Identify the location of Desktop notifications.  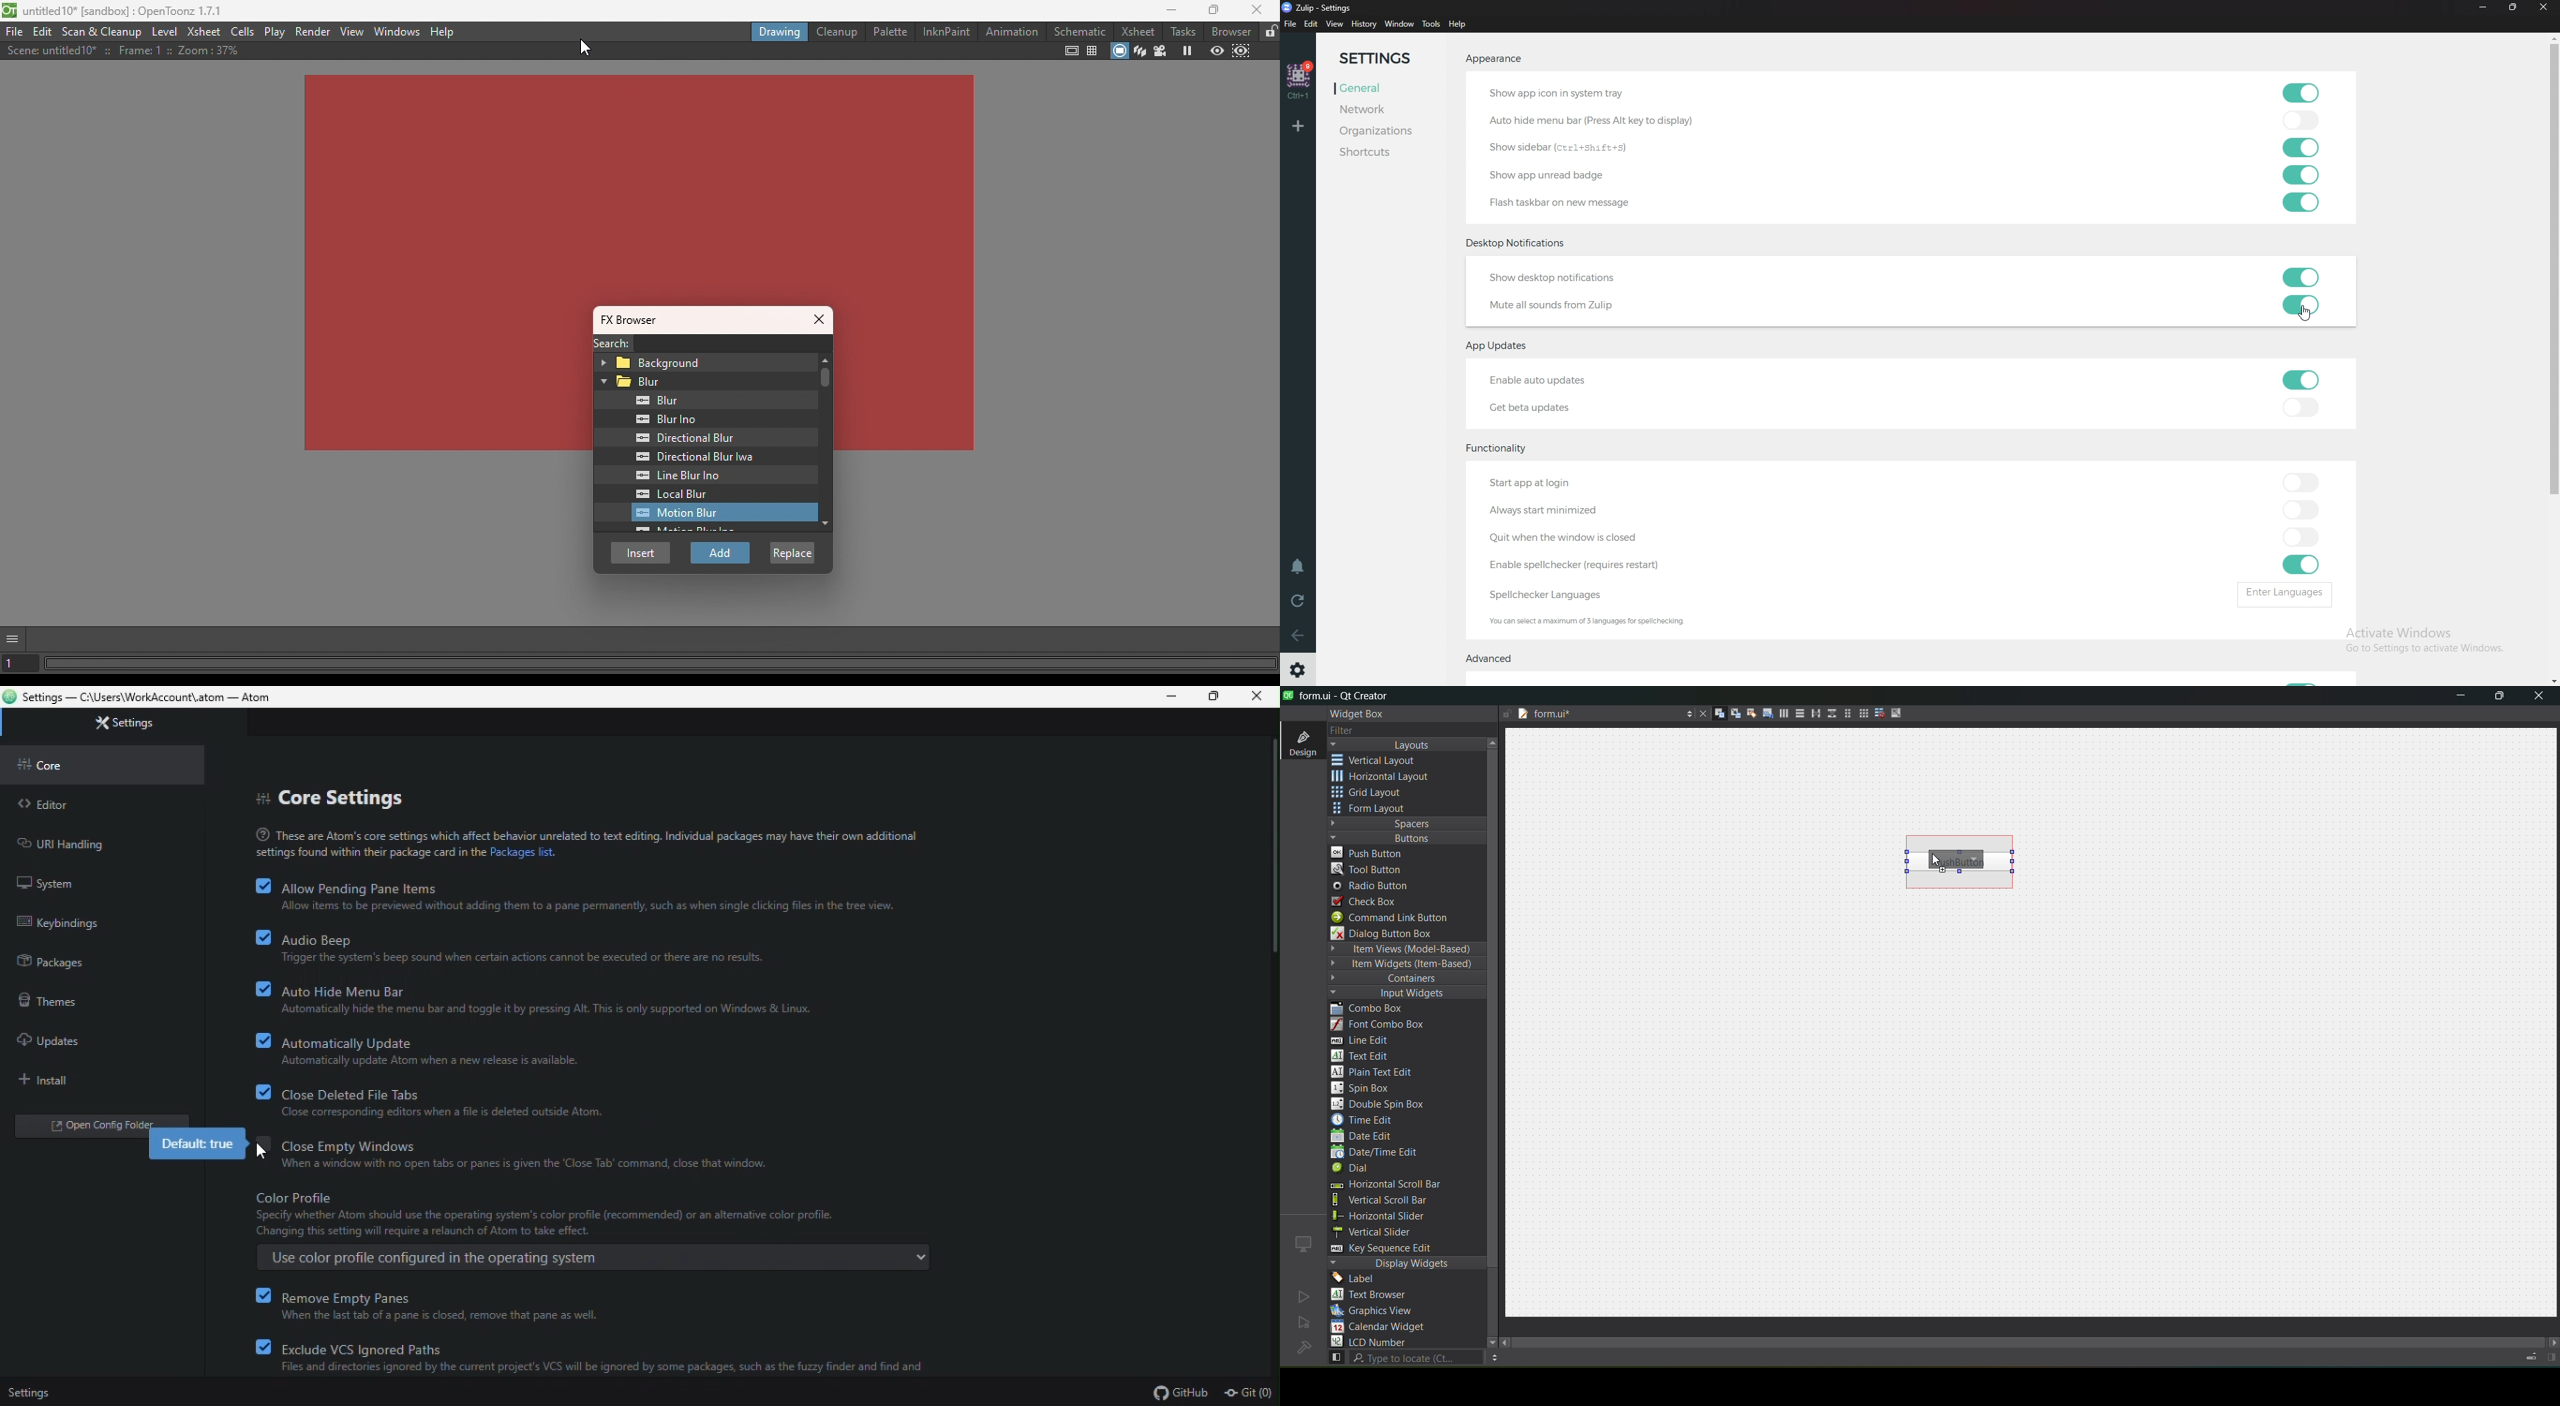
(1518, 243).